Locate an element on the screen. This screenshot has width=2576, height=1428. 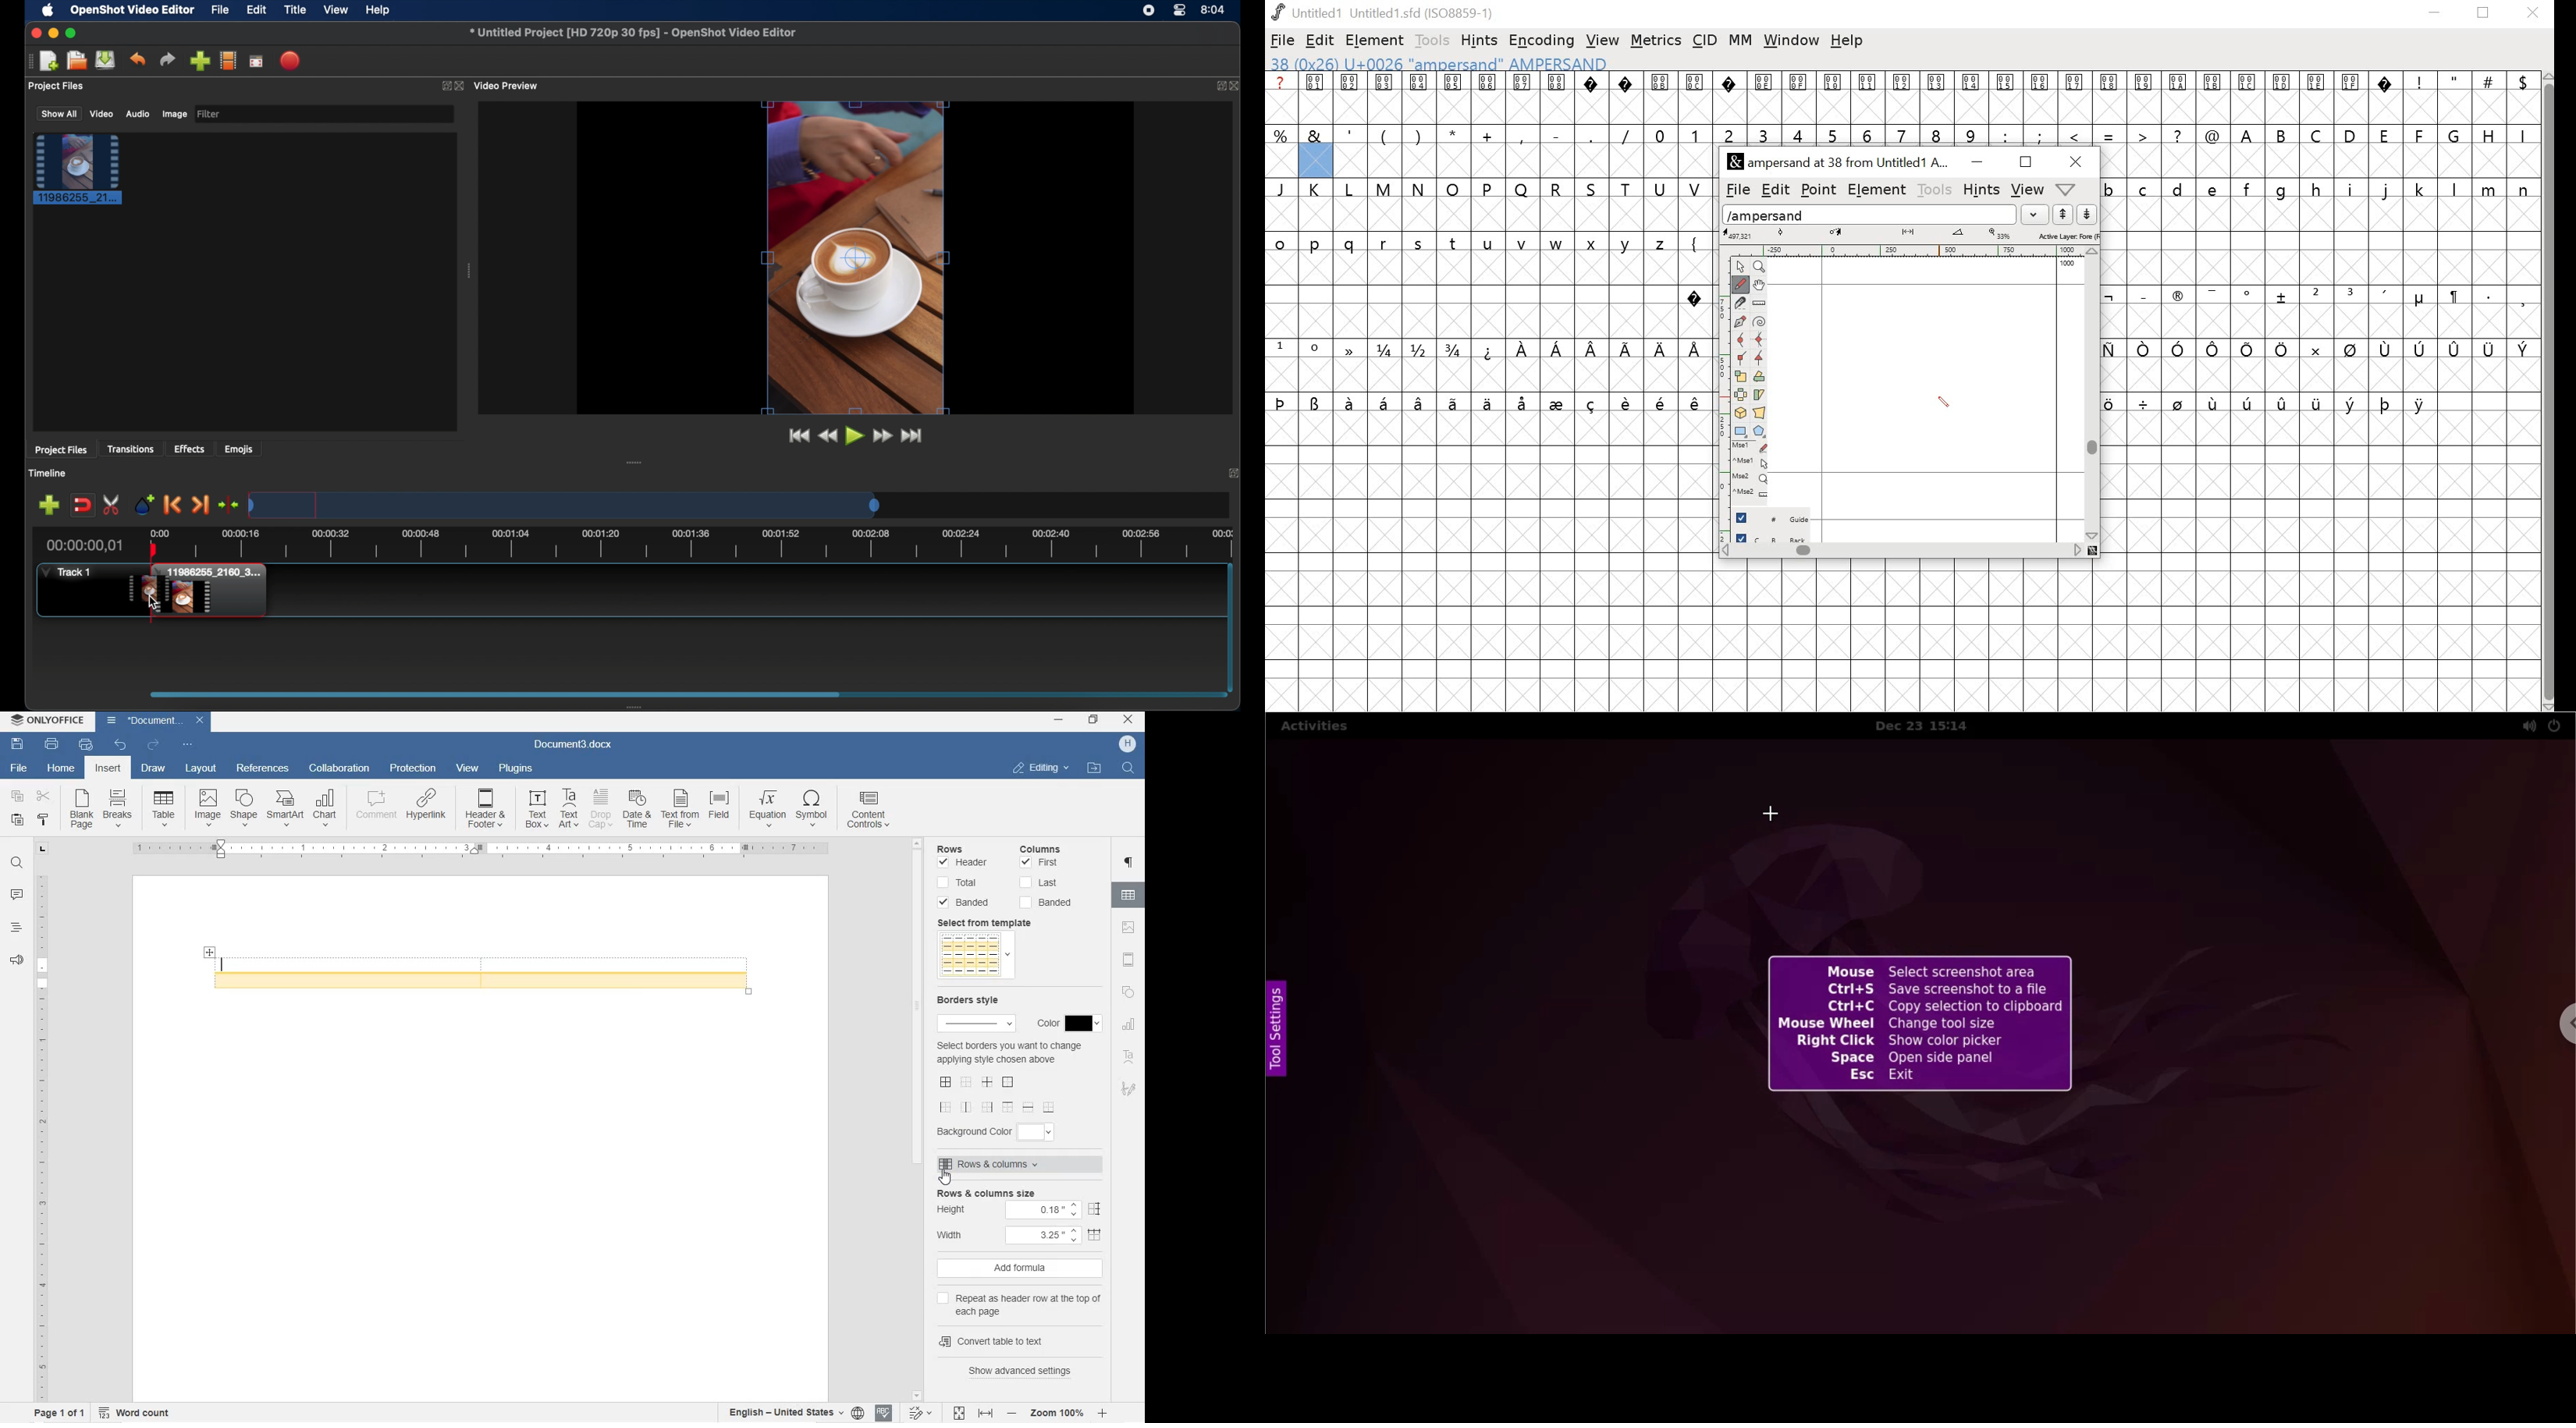
& is located at coordinates (1315, 135).